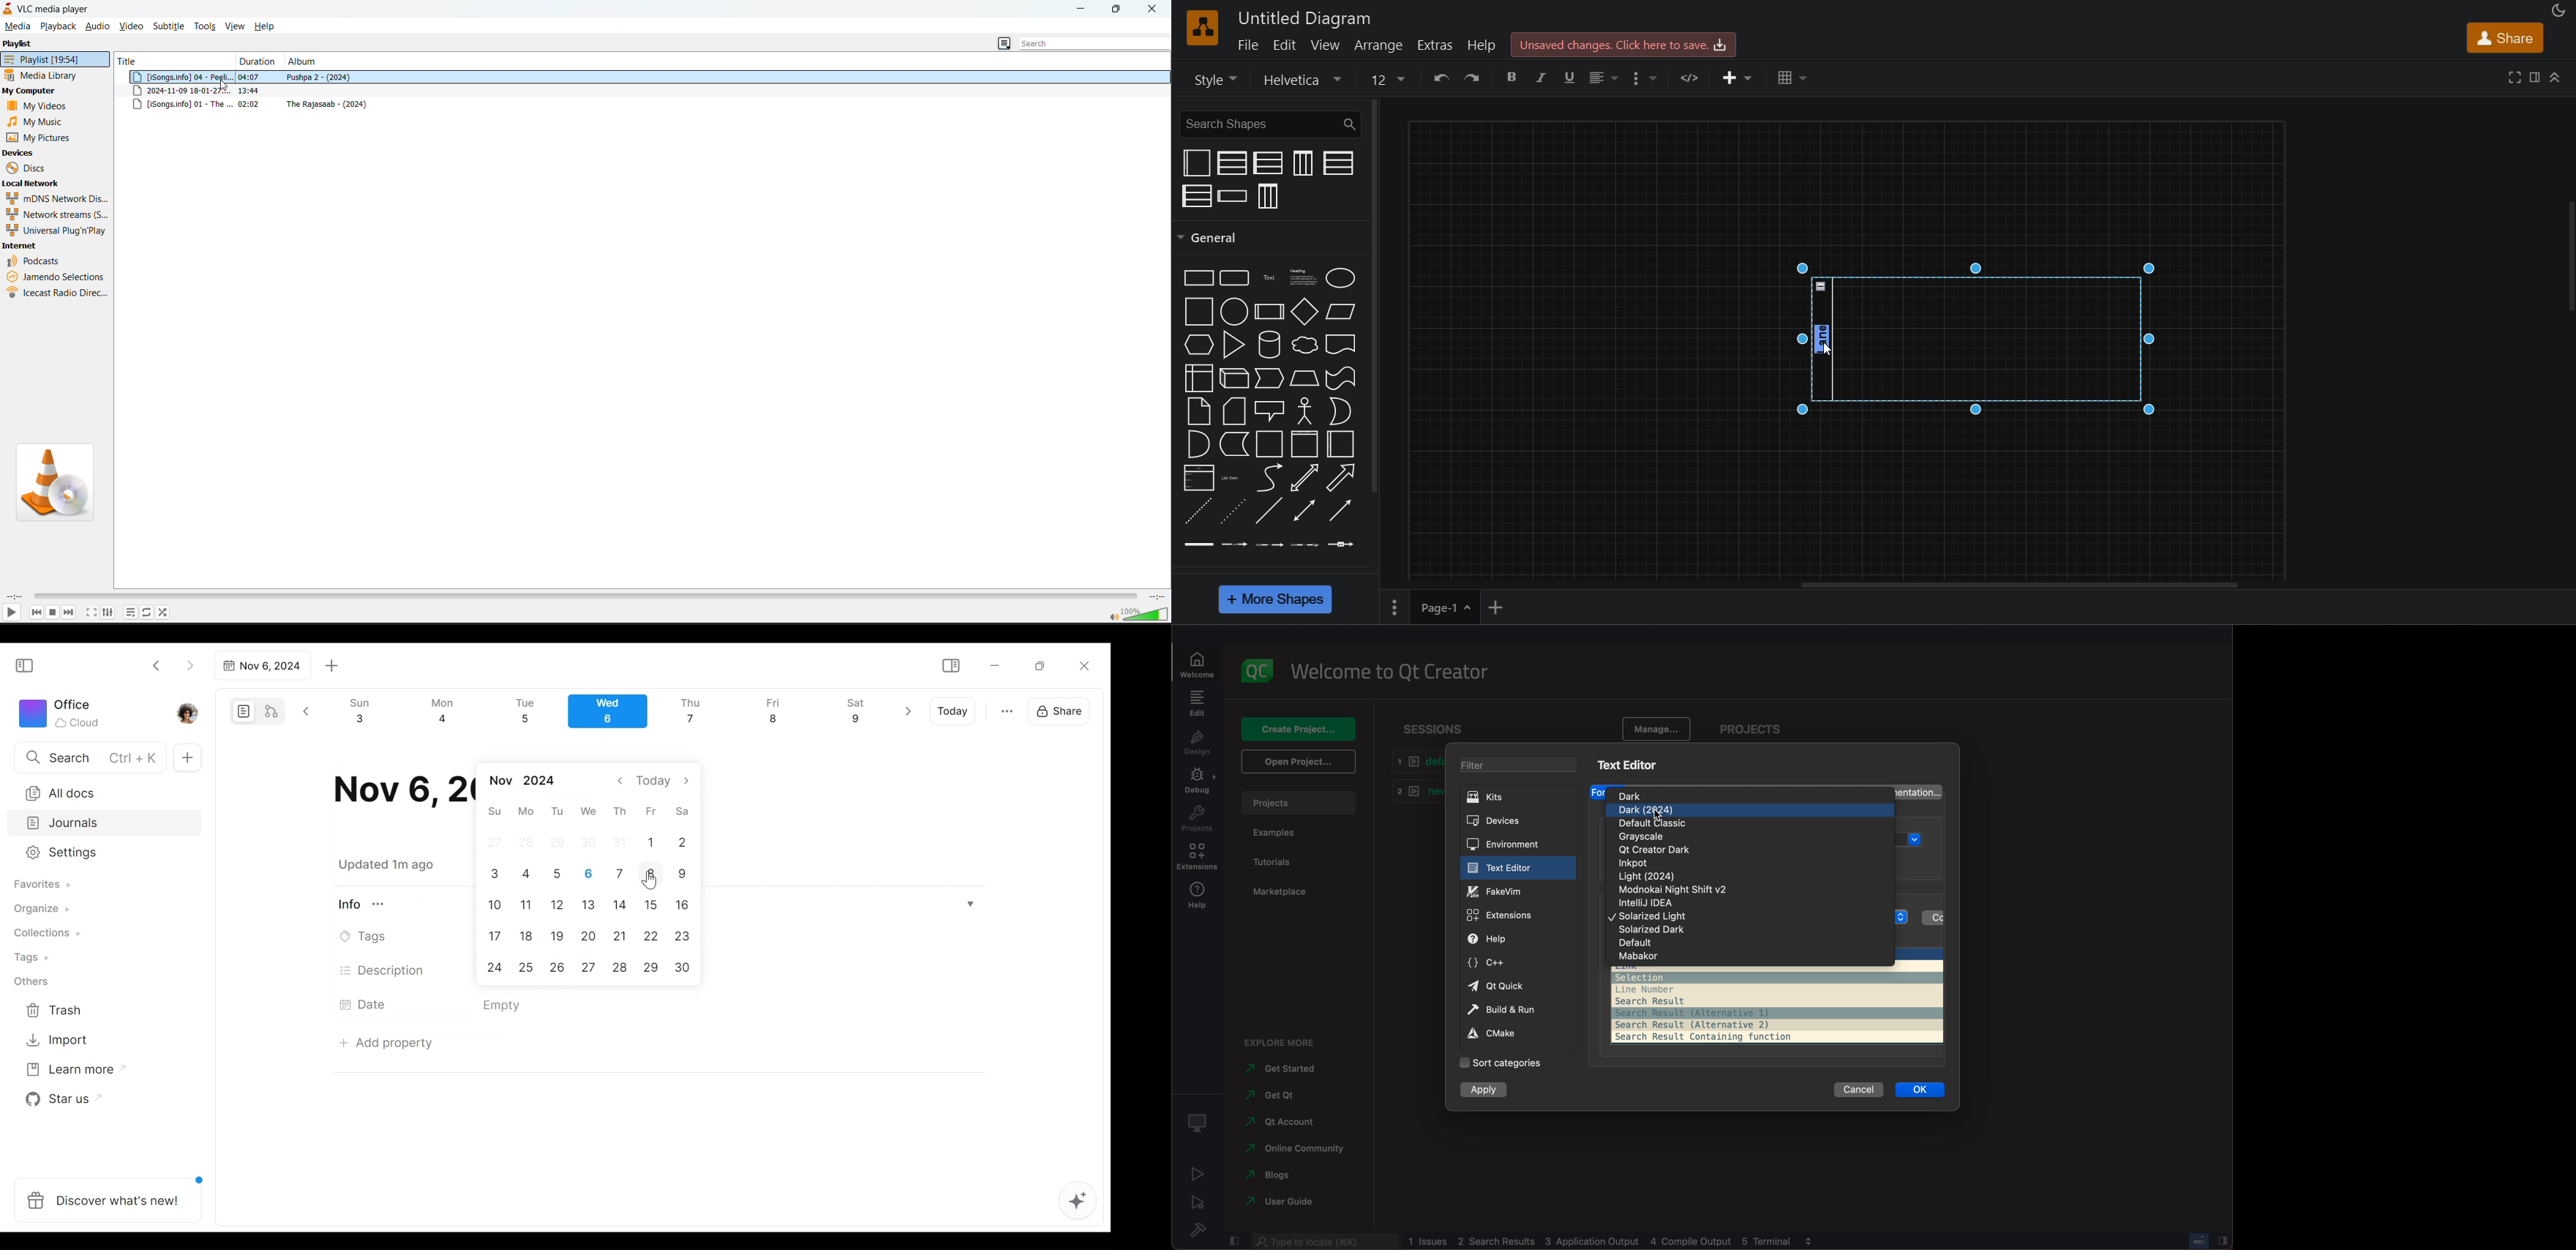 The height and width of the screenshot is (1260, 2576). What do you see at coordinates (1233, 445) in the screenshot?
I see `data storage` at bounding box center [1233, 445].